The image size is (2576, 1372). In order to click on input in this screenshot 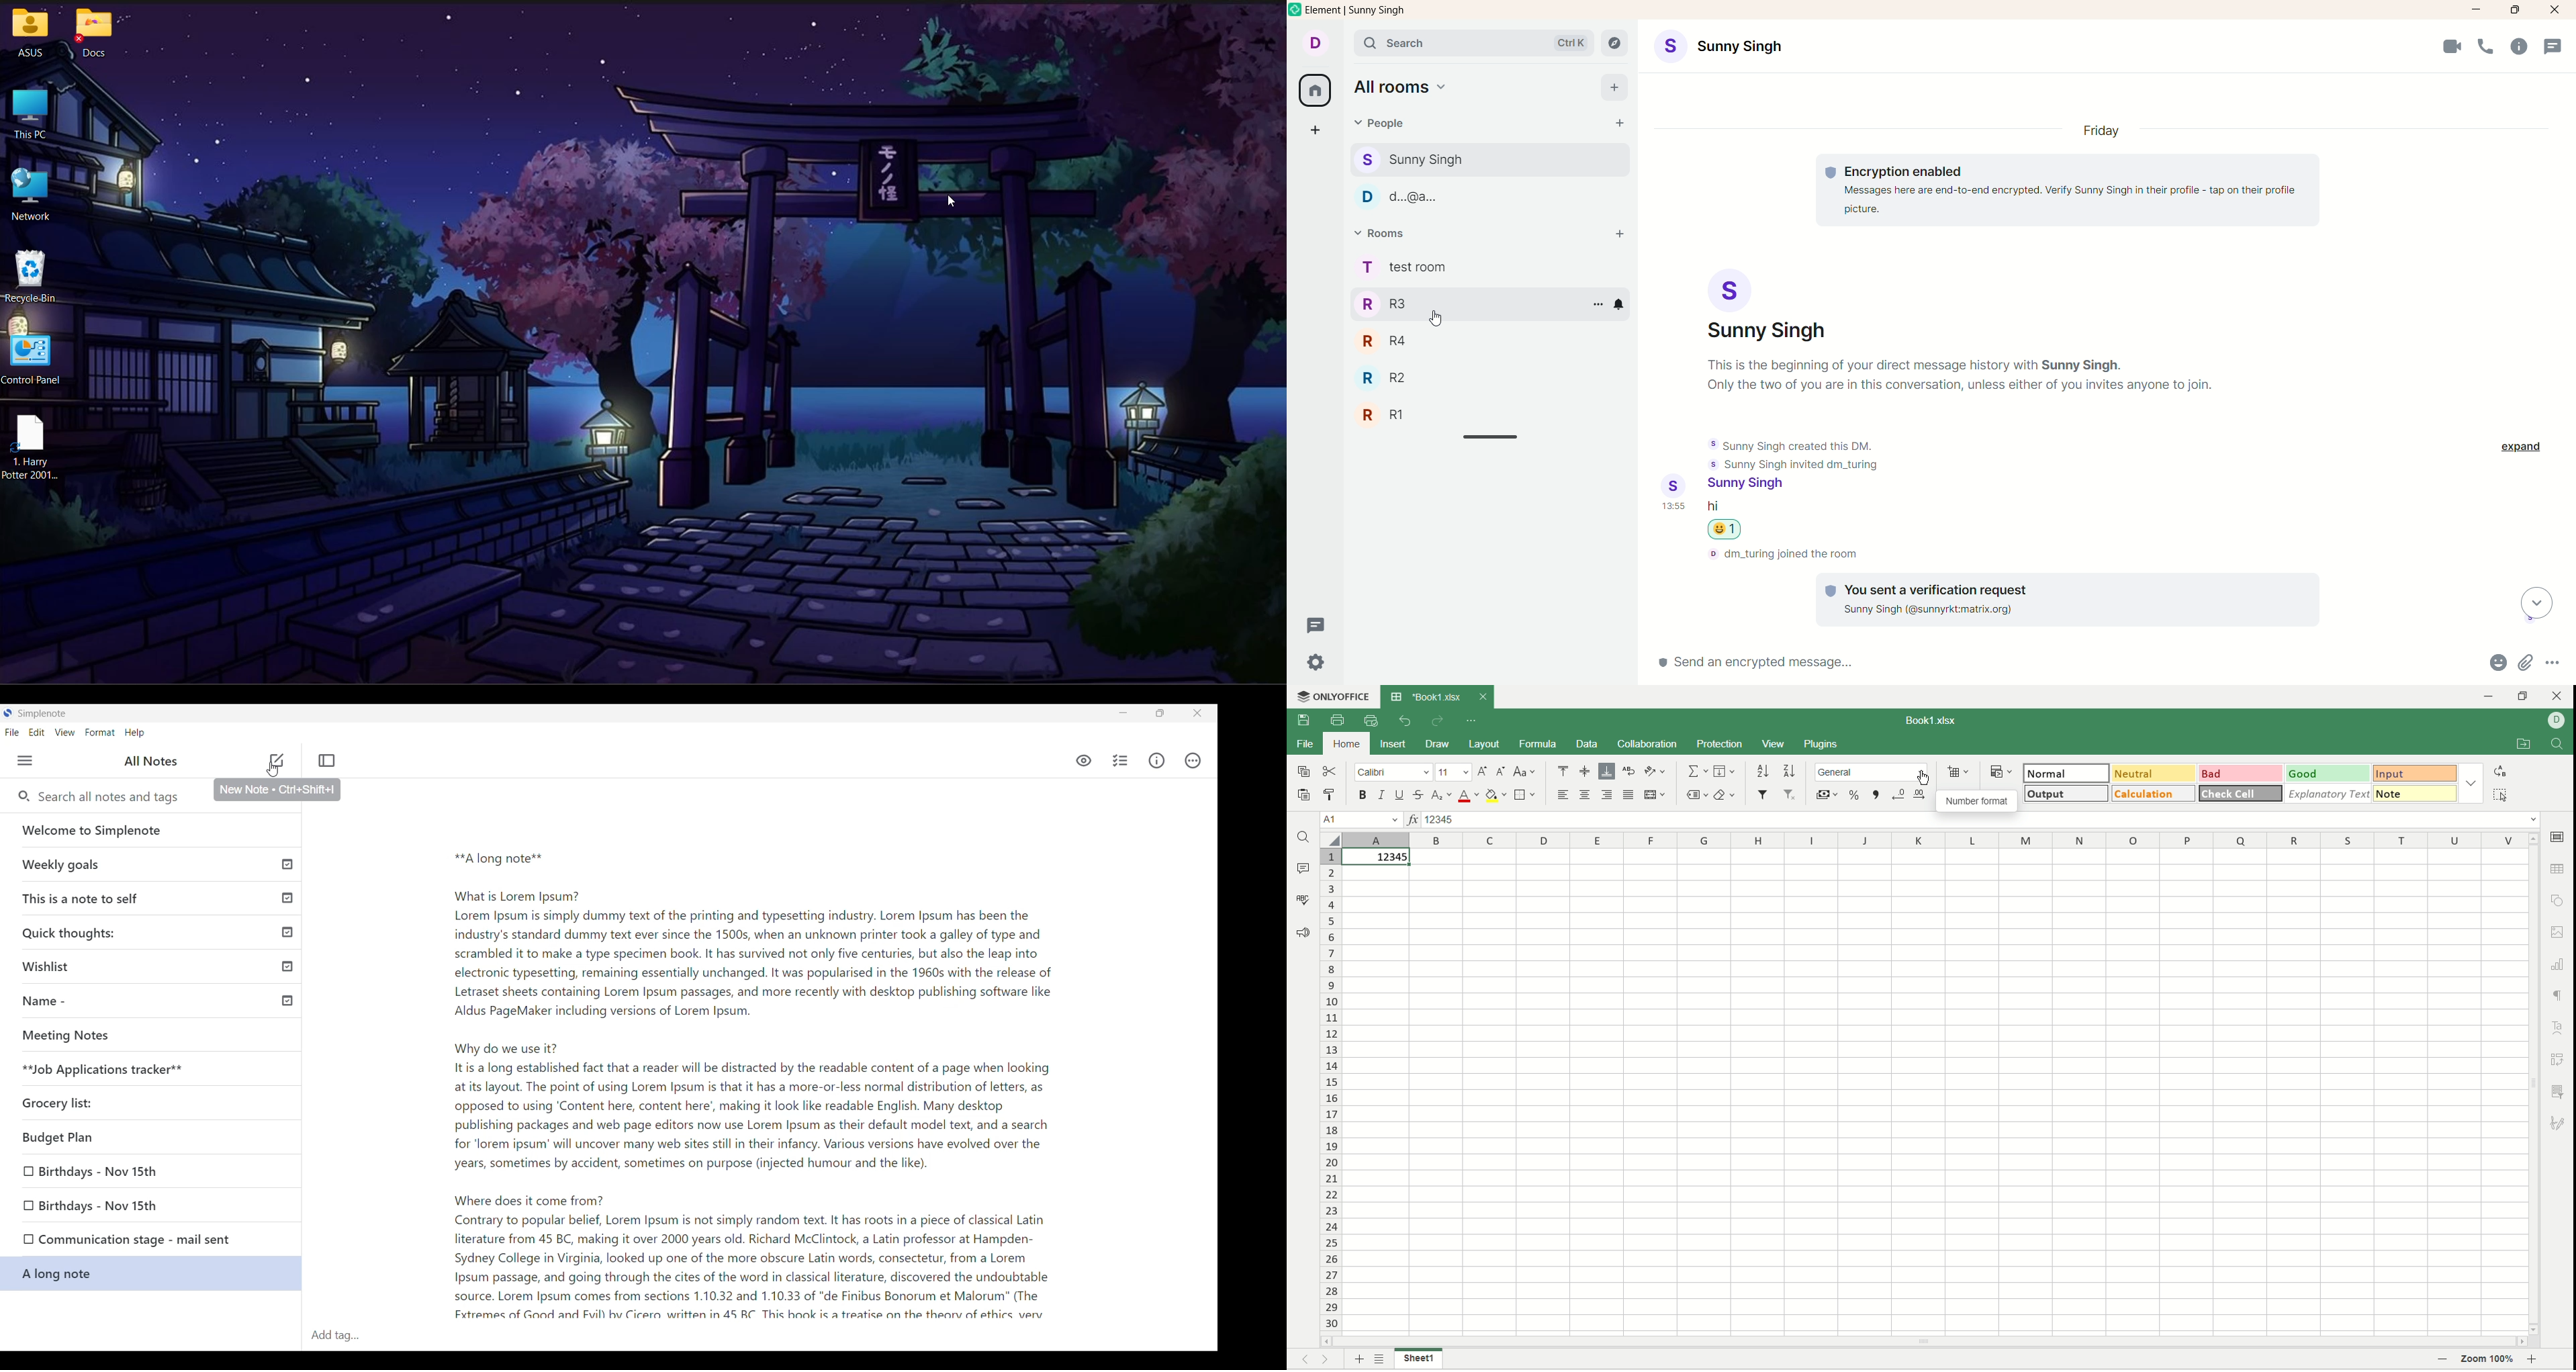, I will do `click(2414, 772)`.